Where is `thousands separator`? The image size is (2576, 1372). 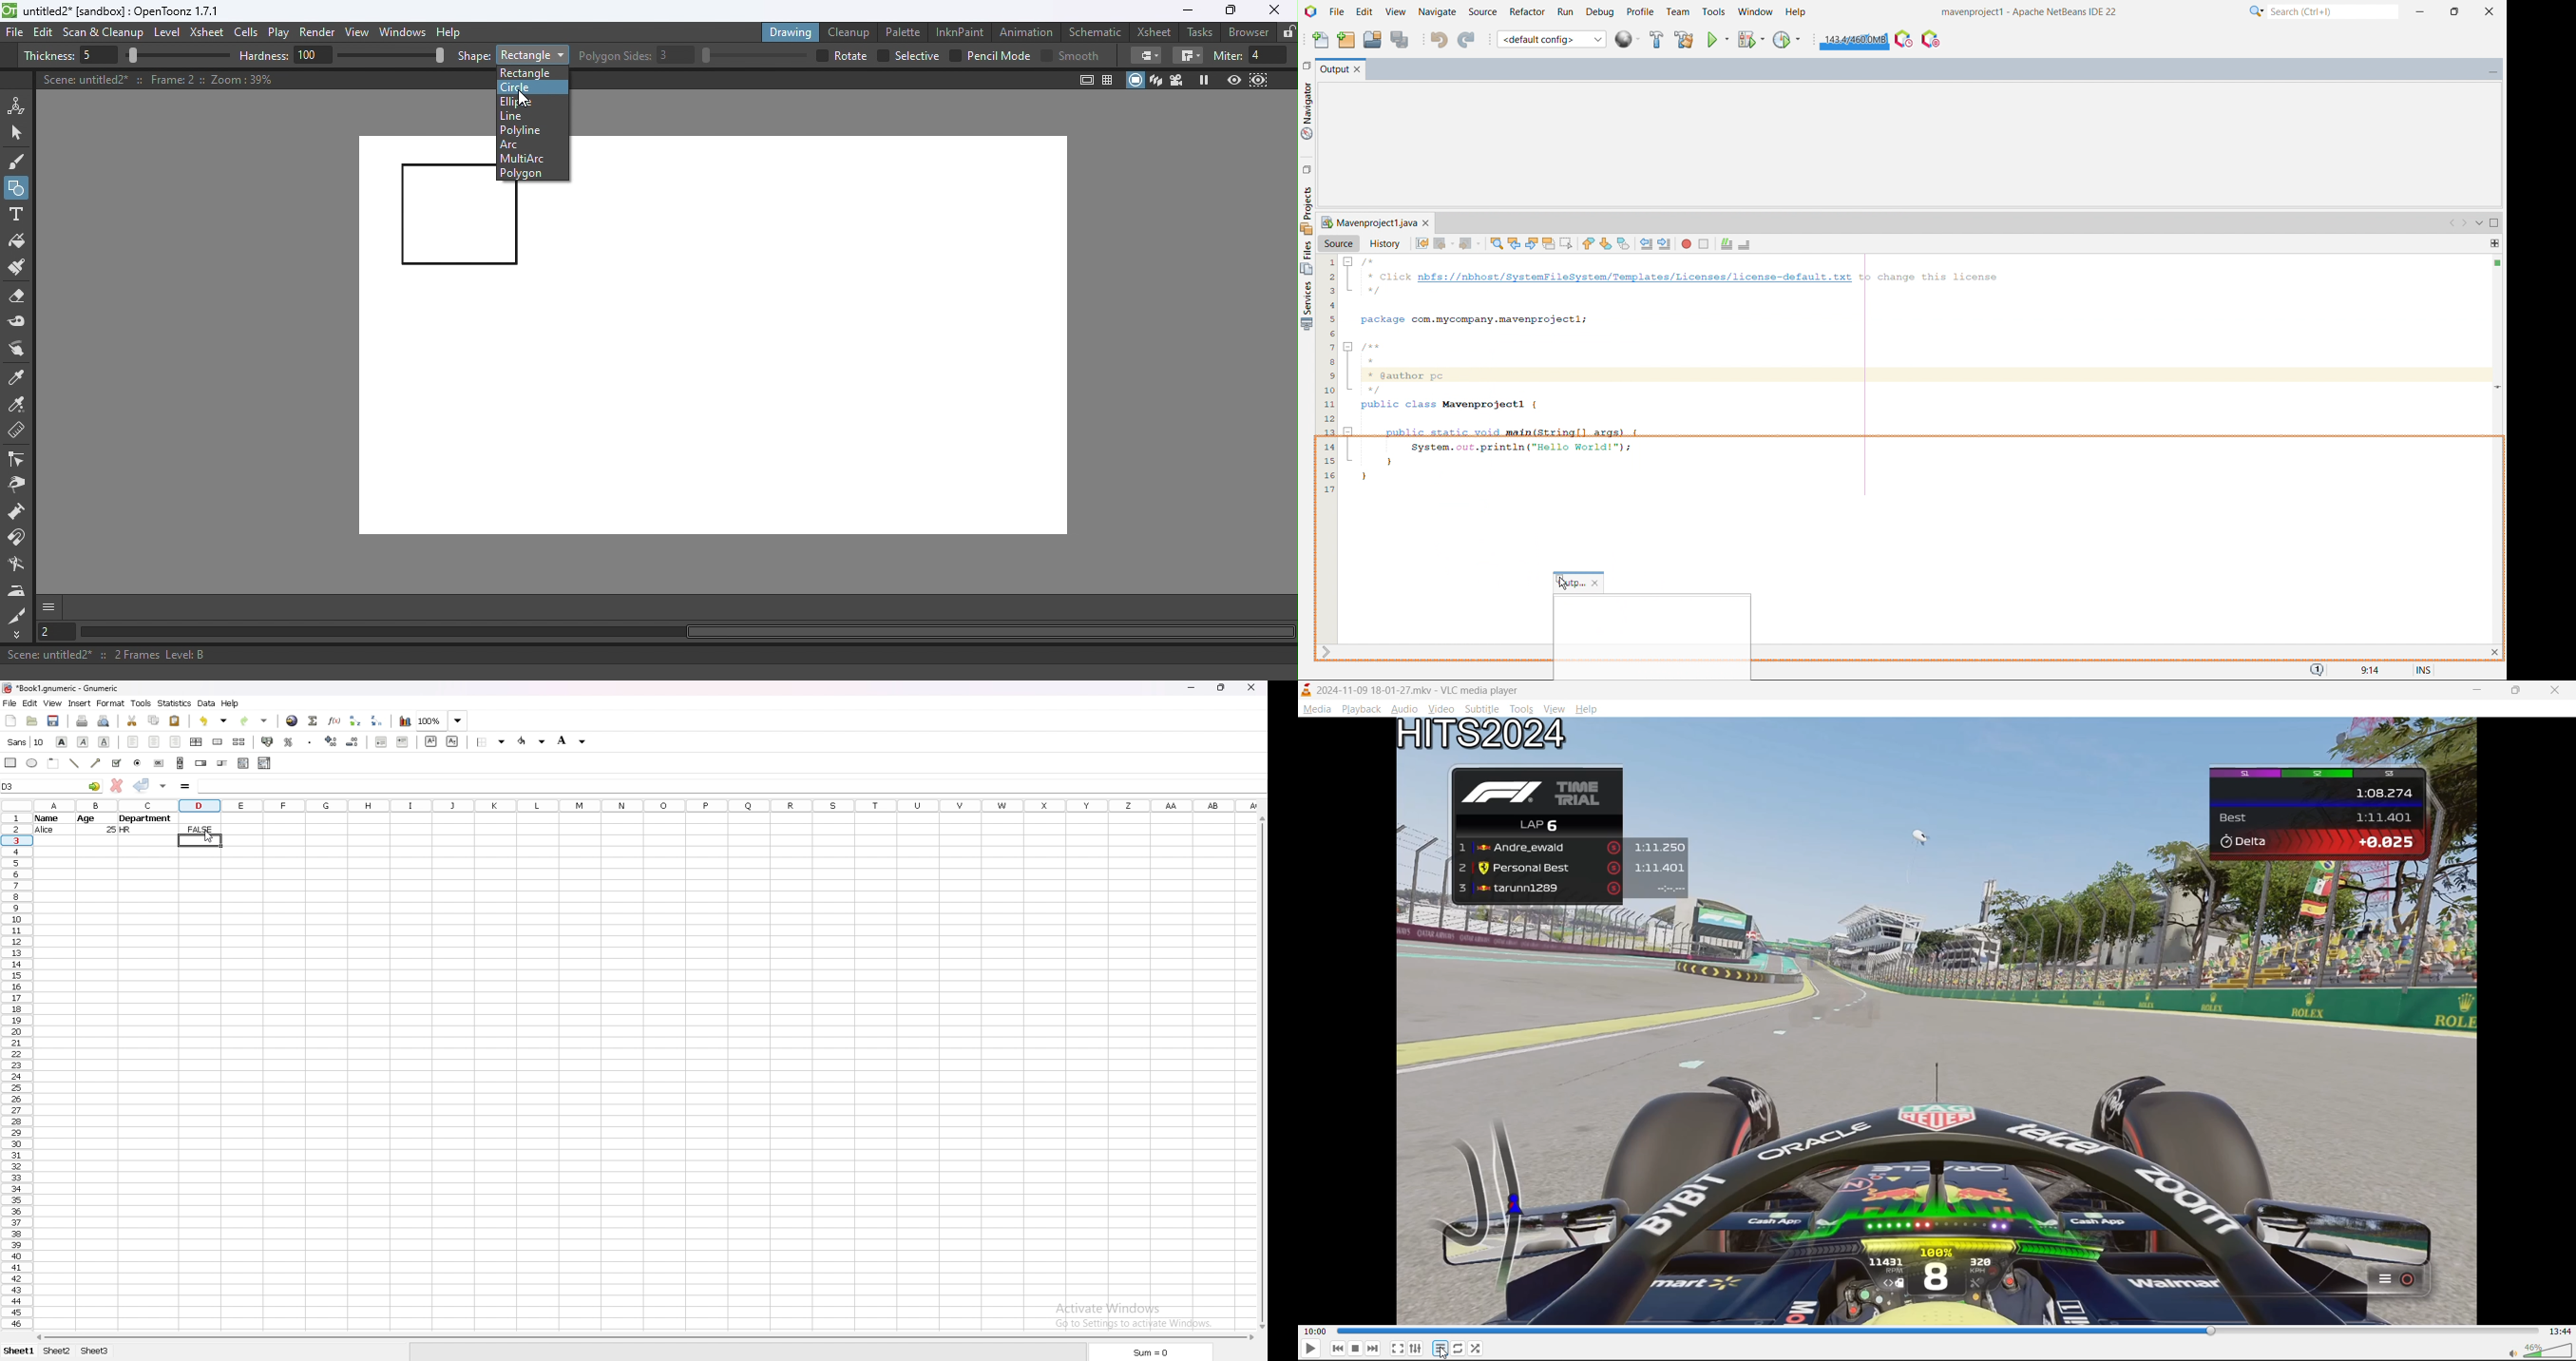 thousands separator is located at coordinates (310, 741).